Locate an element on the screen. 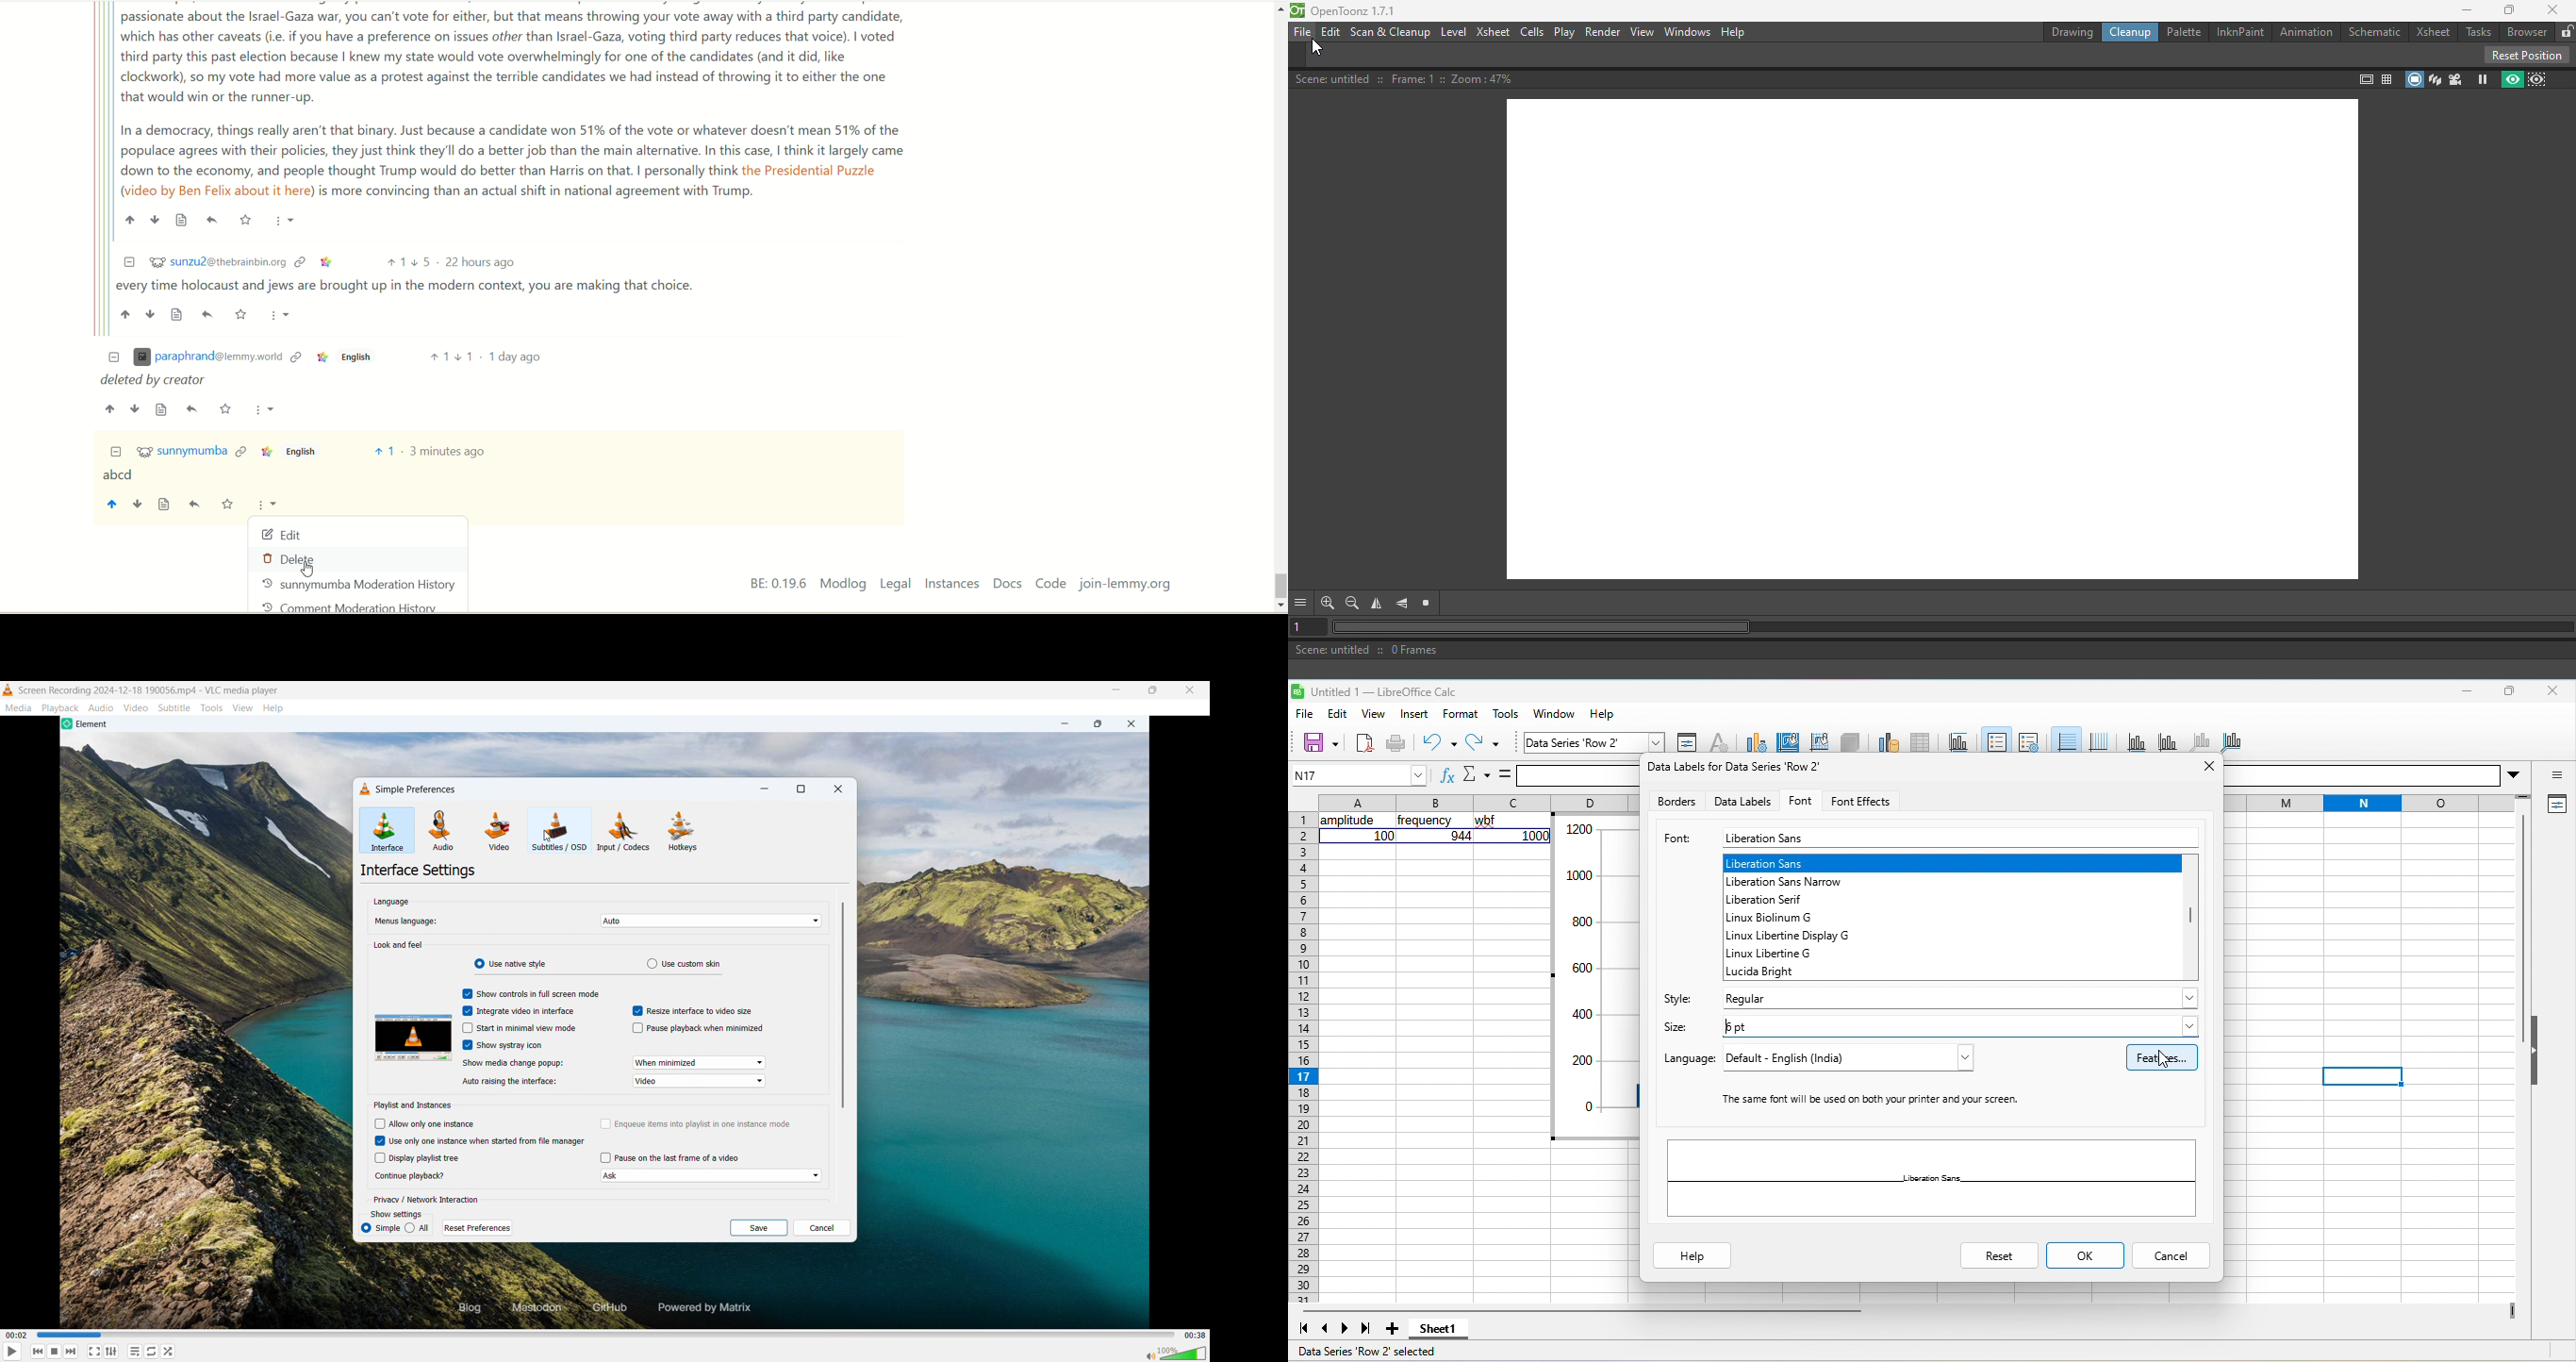 The width and height of the screenshot is (2576, 1372). Reply is located at coordinates (209, 315).